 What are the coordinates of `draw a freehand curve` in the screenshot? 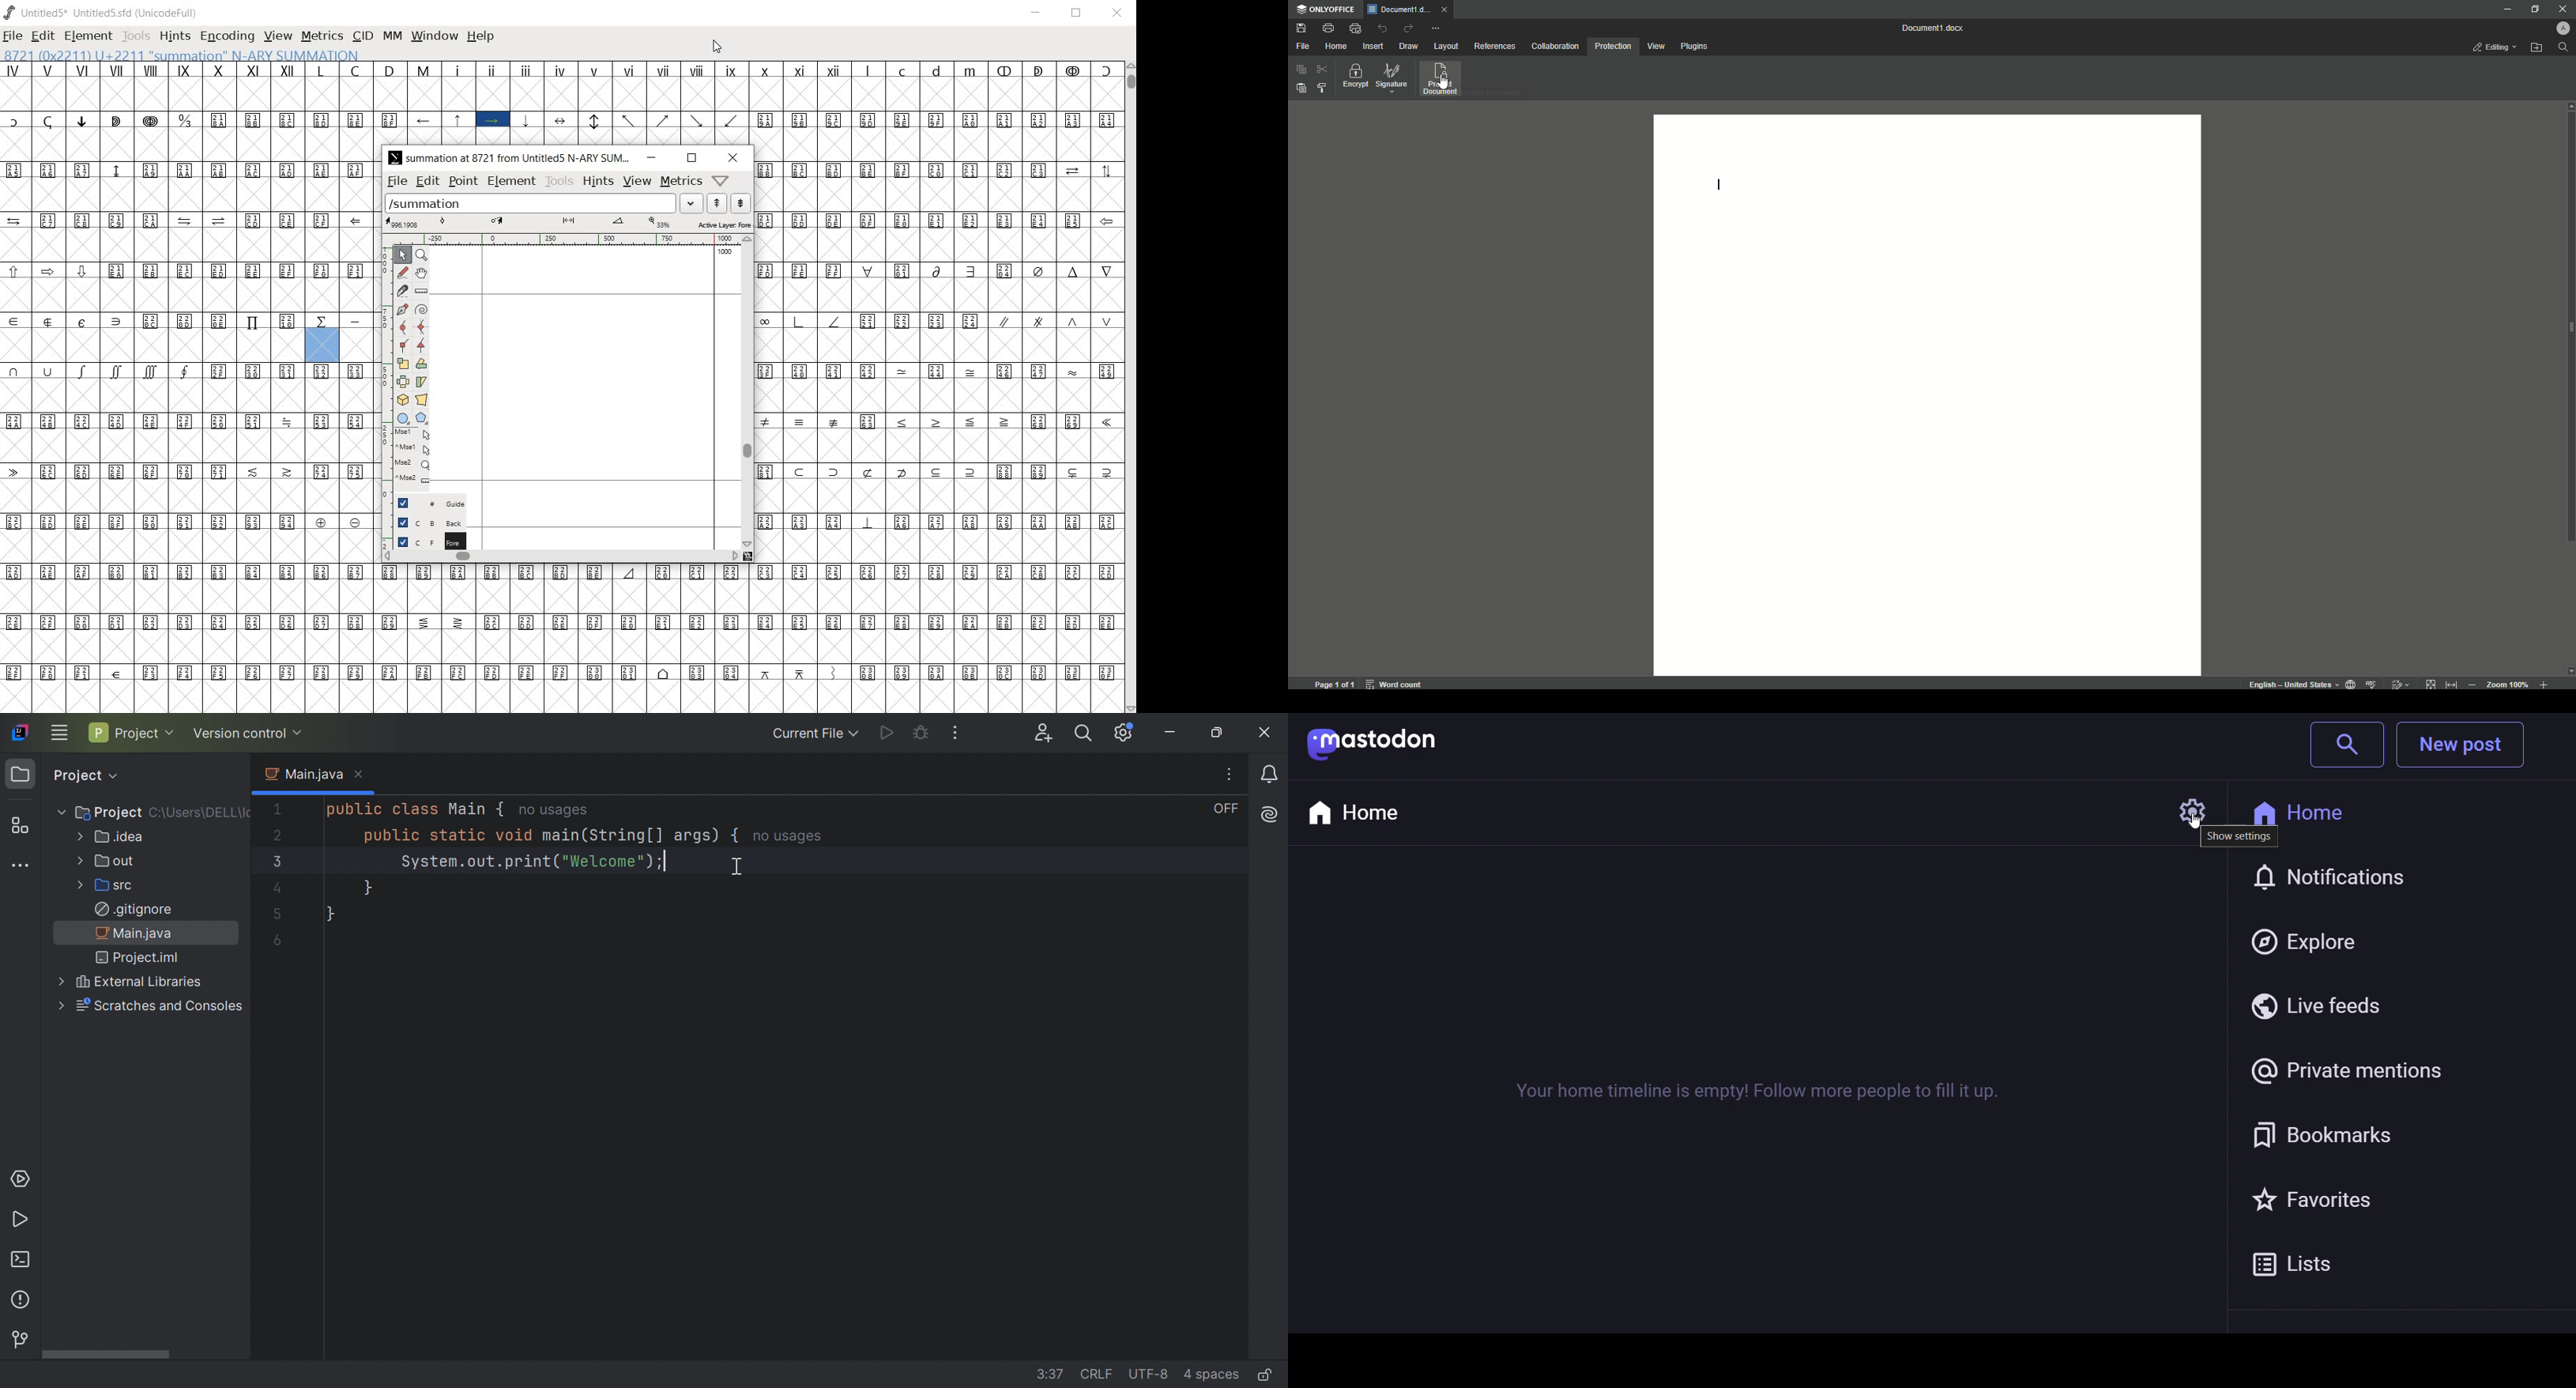 It's located at (402, 271).